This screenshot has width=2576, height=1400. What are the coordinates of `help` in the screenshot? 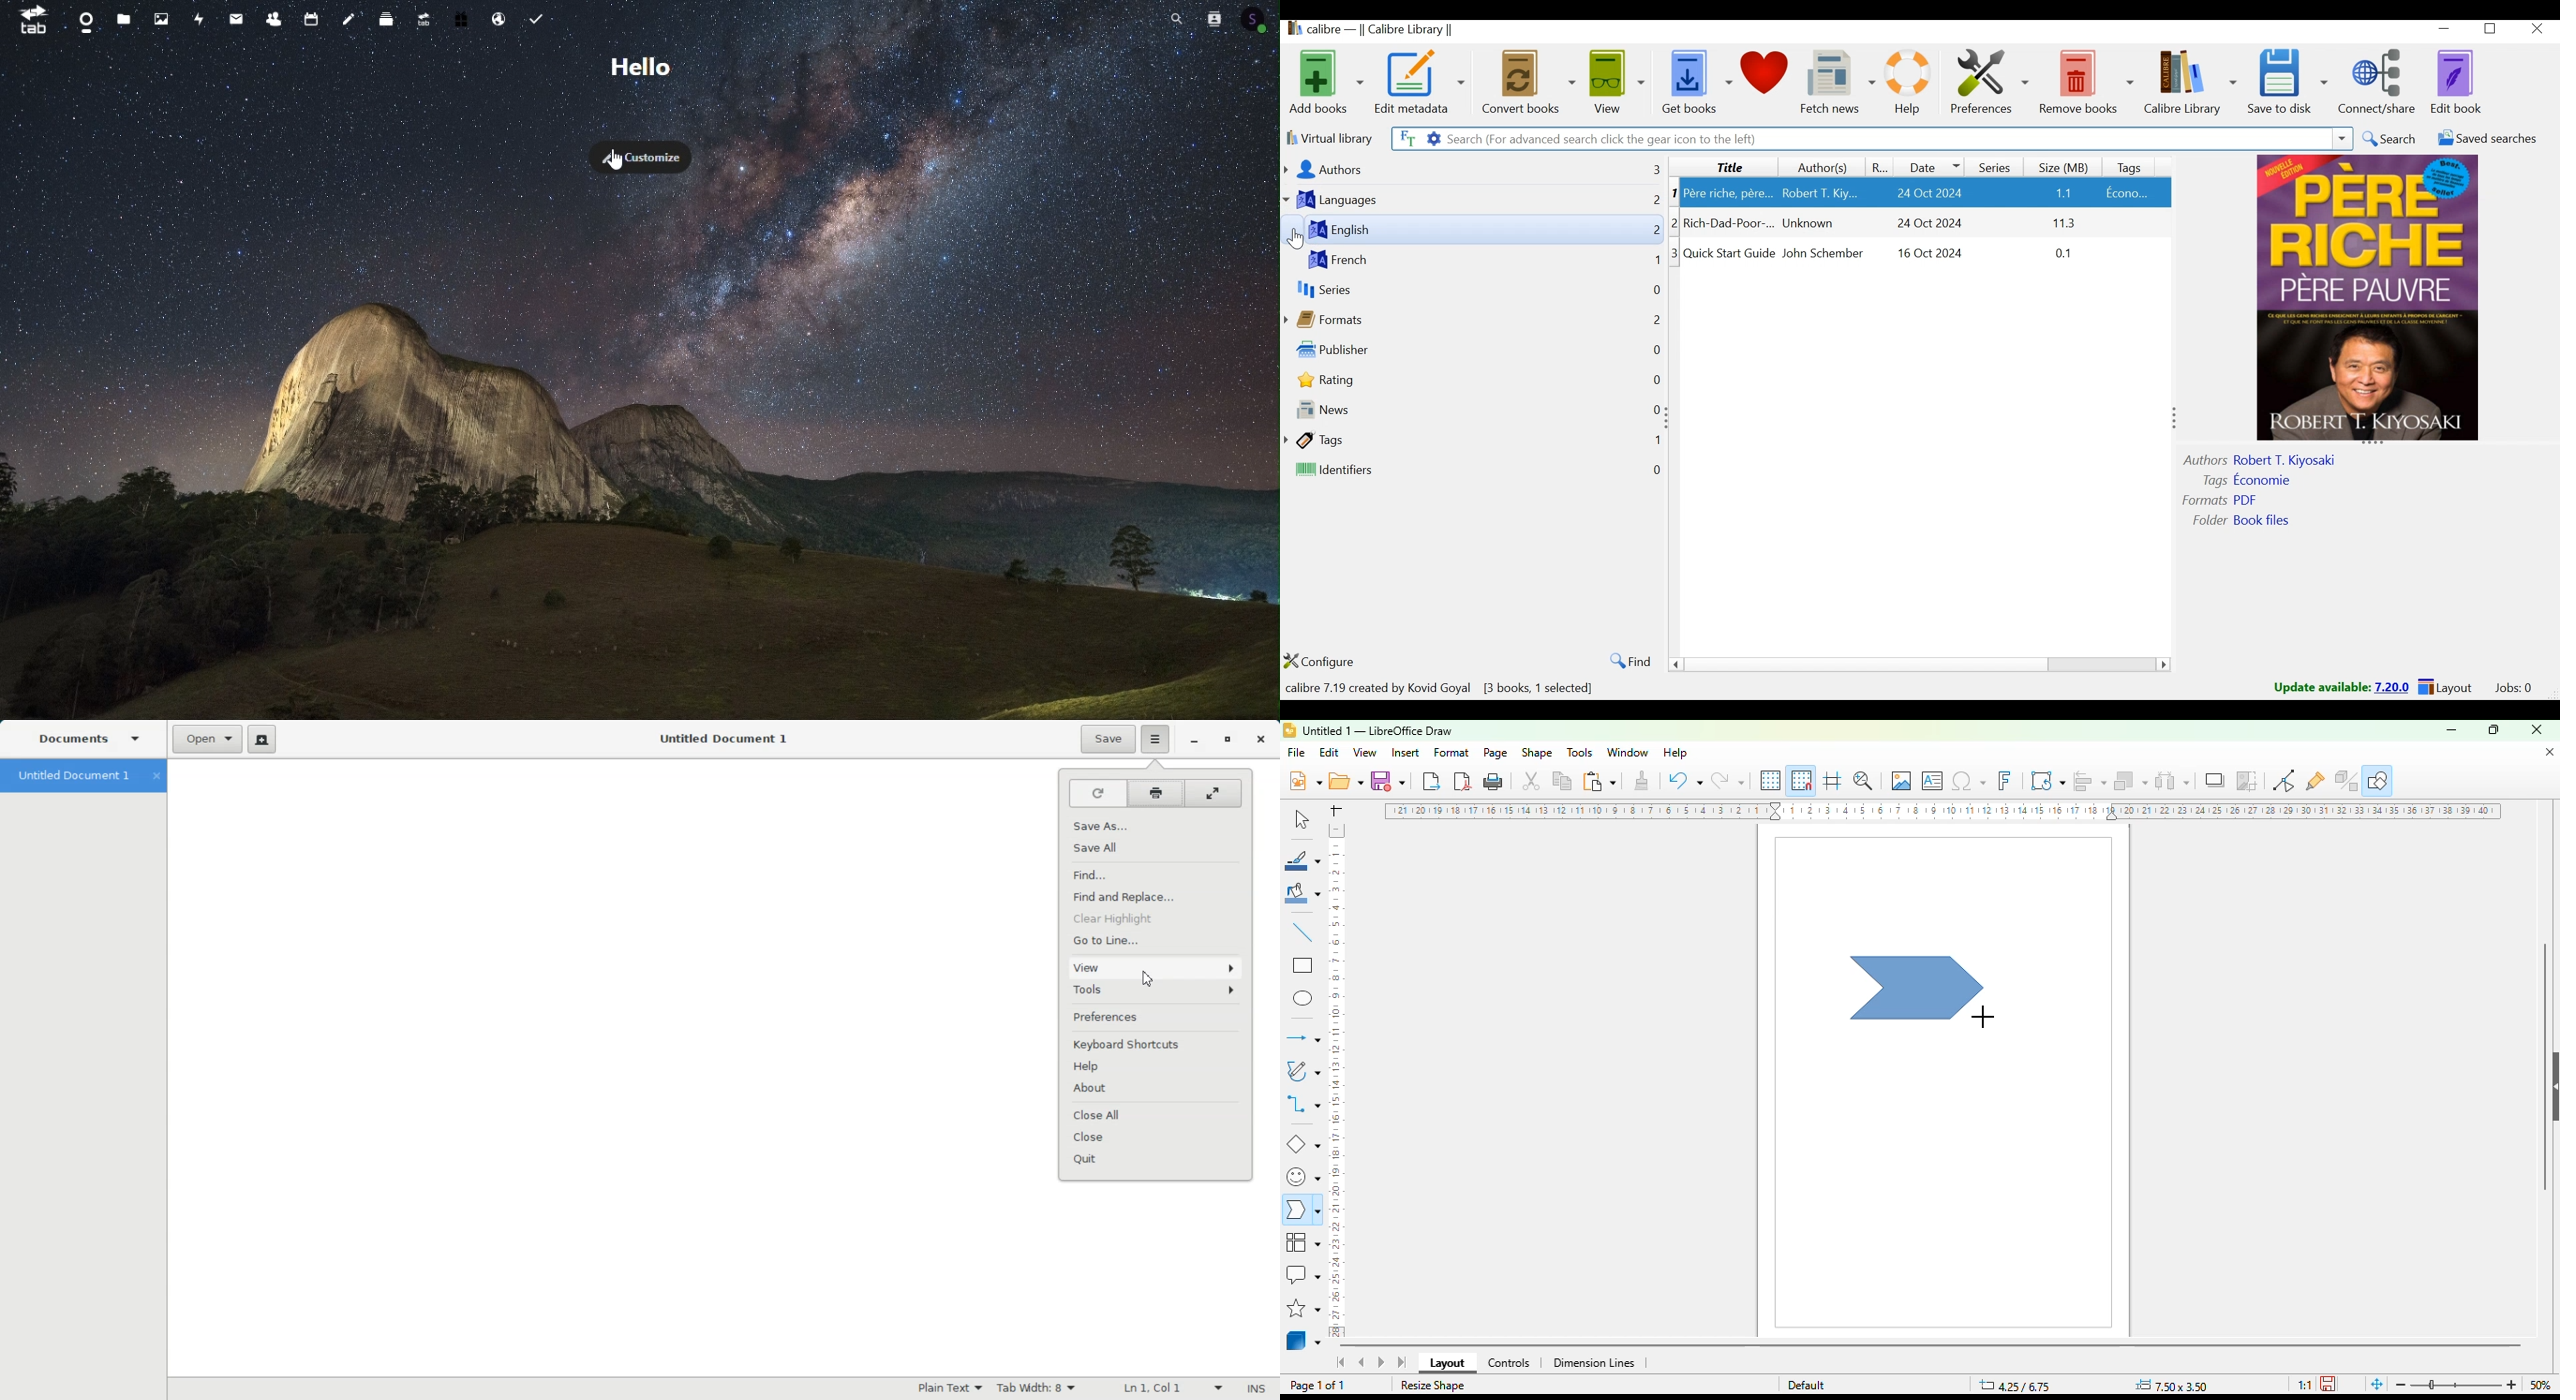 It's located at (1676, 753).